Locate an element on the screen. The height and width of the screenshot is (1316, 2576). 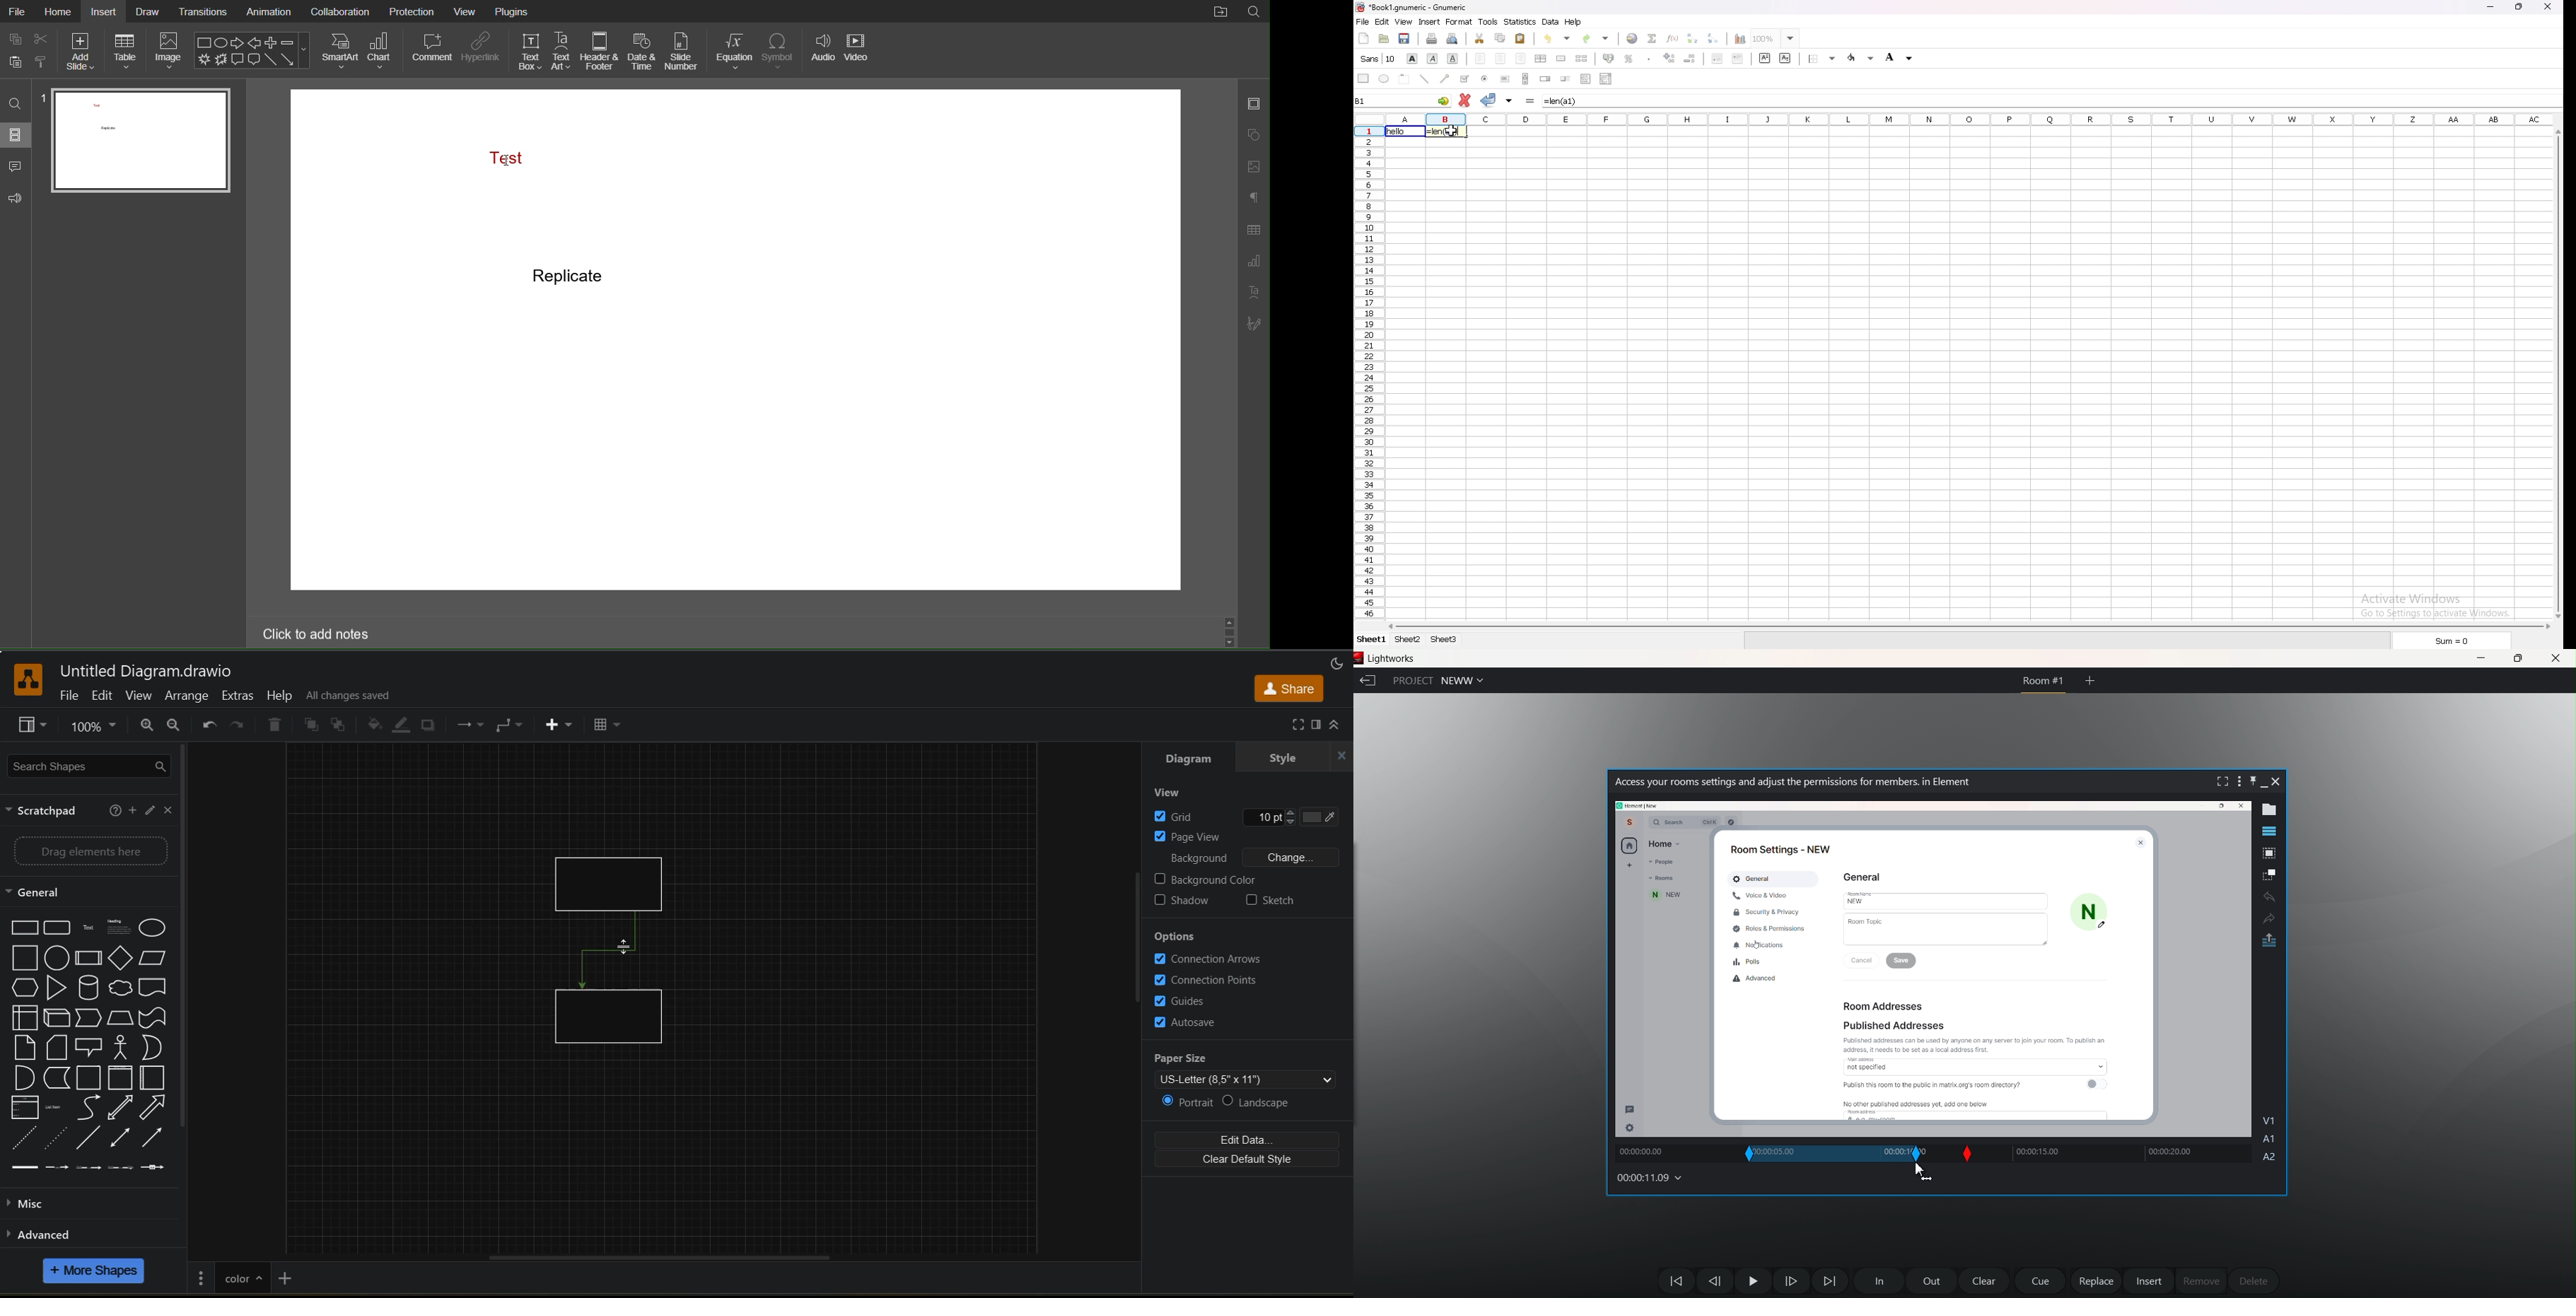
rectangle is located at coordinates (615, 880).